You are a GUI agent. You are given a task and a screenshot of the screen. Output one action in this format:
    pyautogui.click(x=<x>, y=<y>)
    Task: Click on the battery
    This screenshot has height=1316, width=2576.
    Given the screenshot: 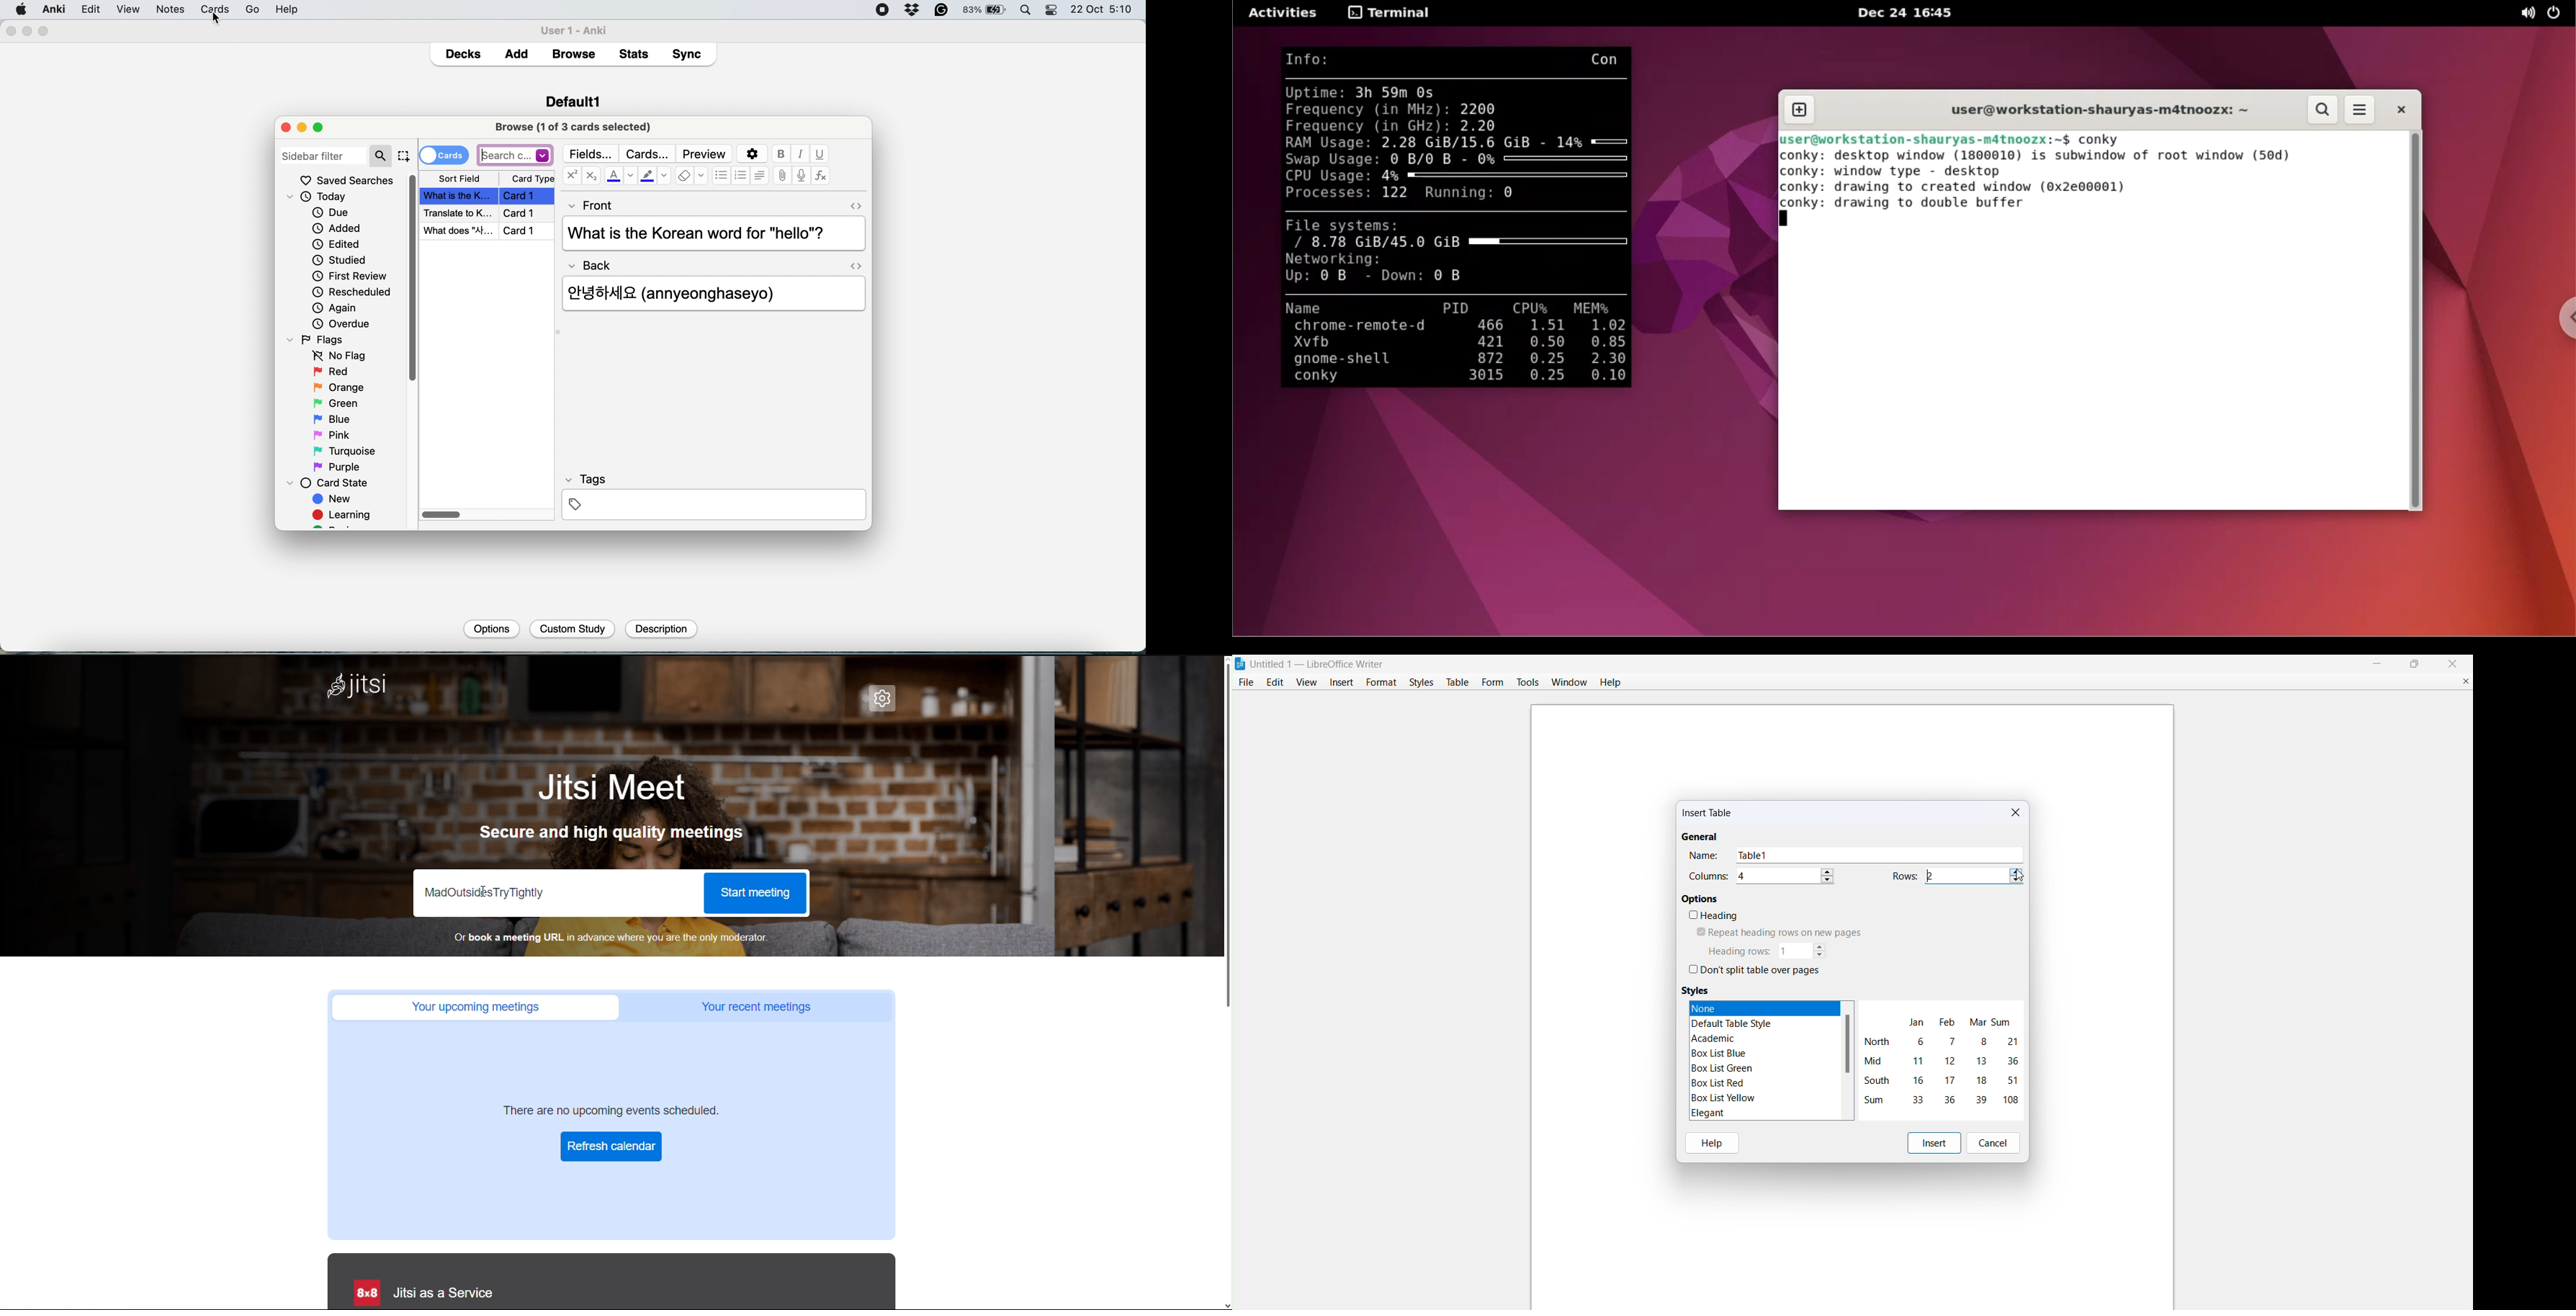 What is the action you would take?
    pyautogui.click(x=985, y=10)
    